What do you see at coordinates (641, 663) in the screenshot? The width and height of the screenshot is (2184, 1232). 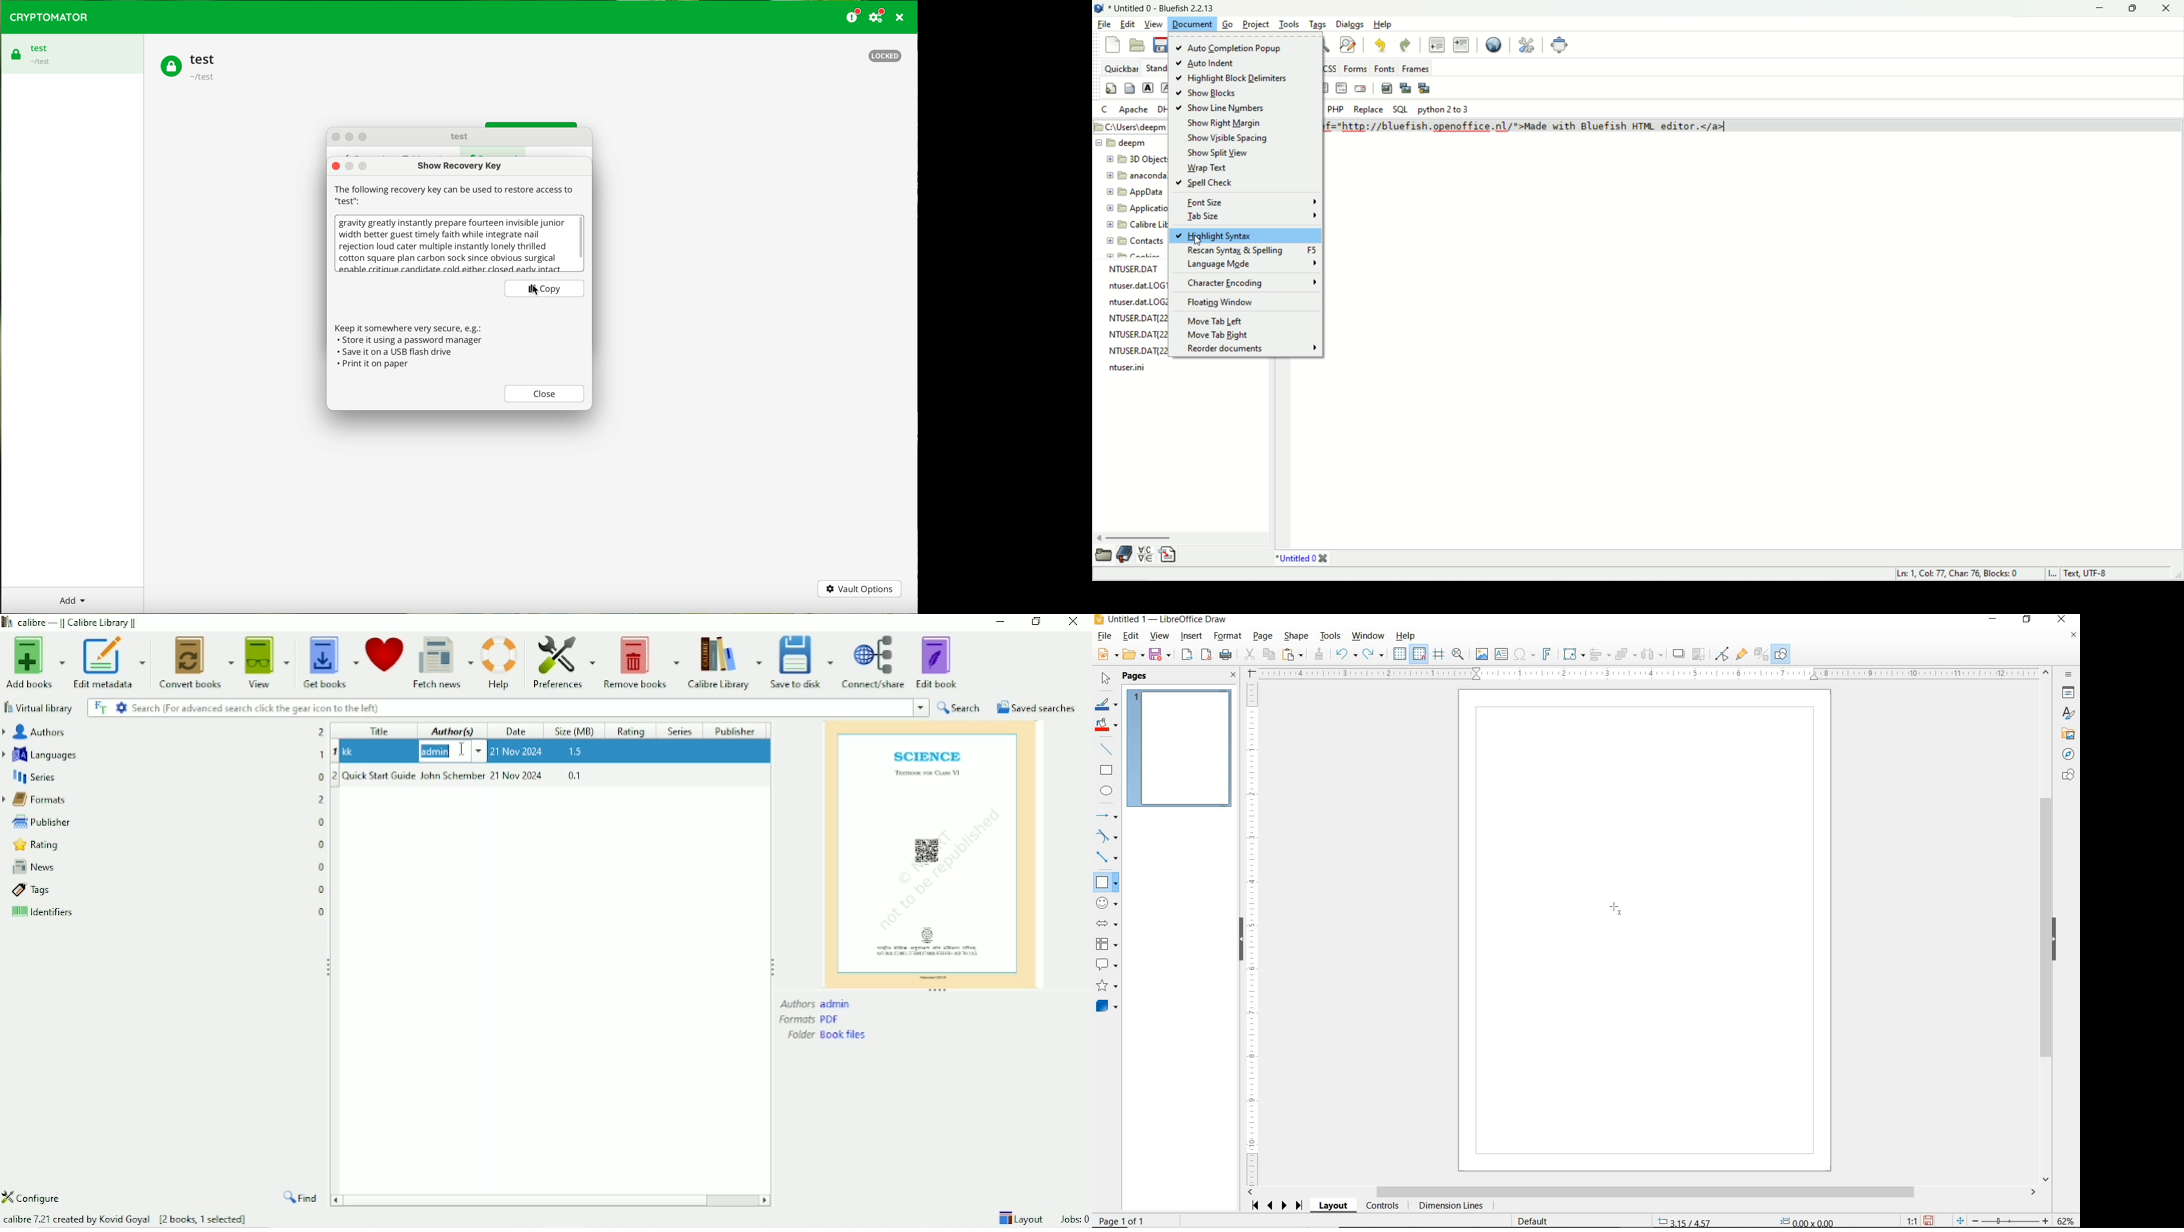 I see `Remove books` at bounding box center [641, 663].